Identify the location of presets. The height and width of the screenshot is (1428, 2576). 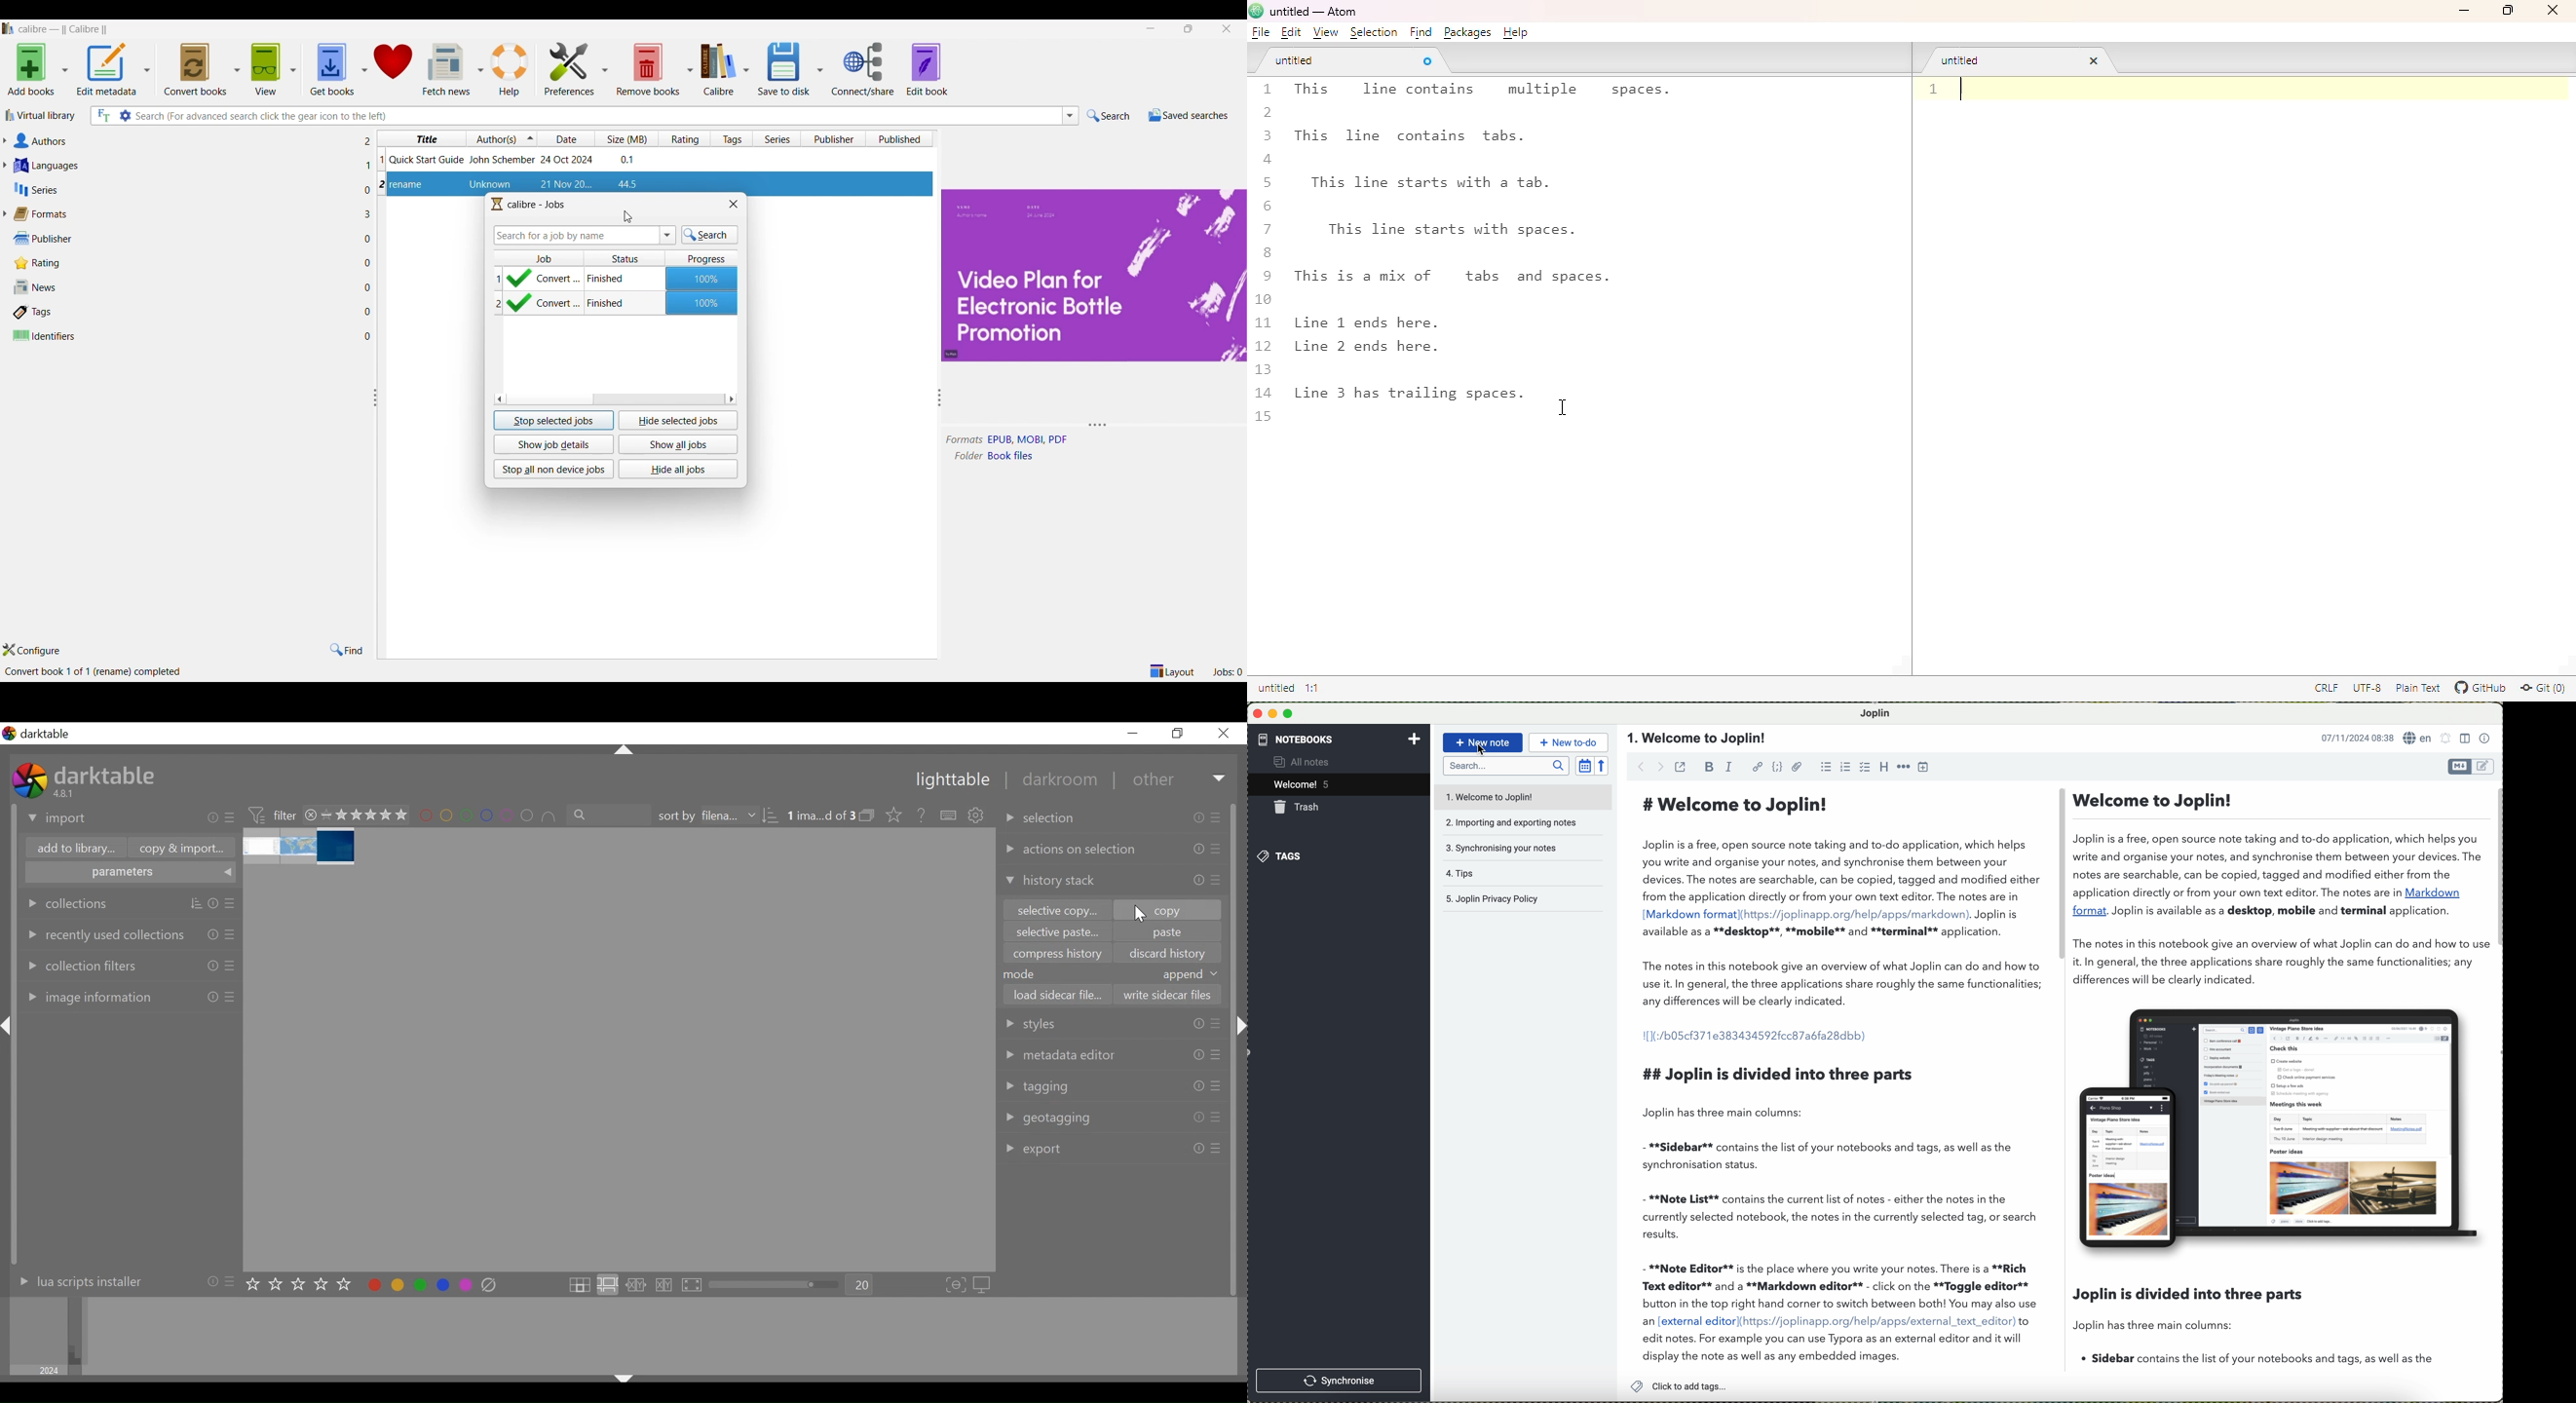
(1218, 816).